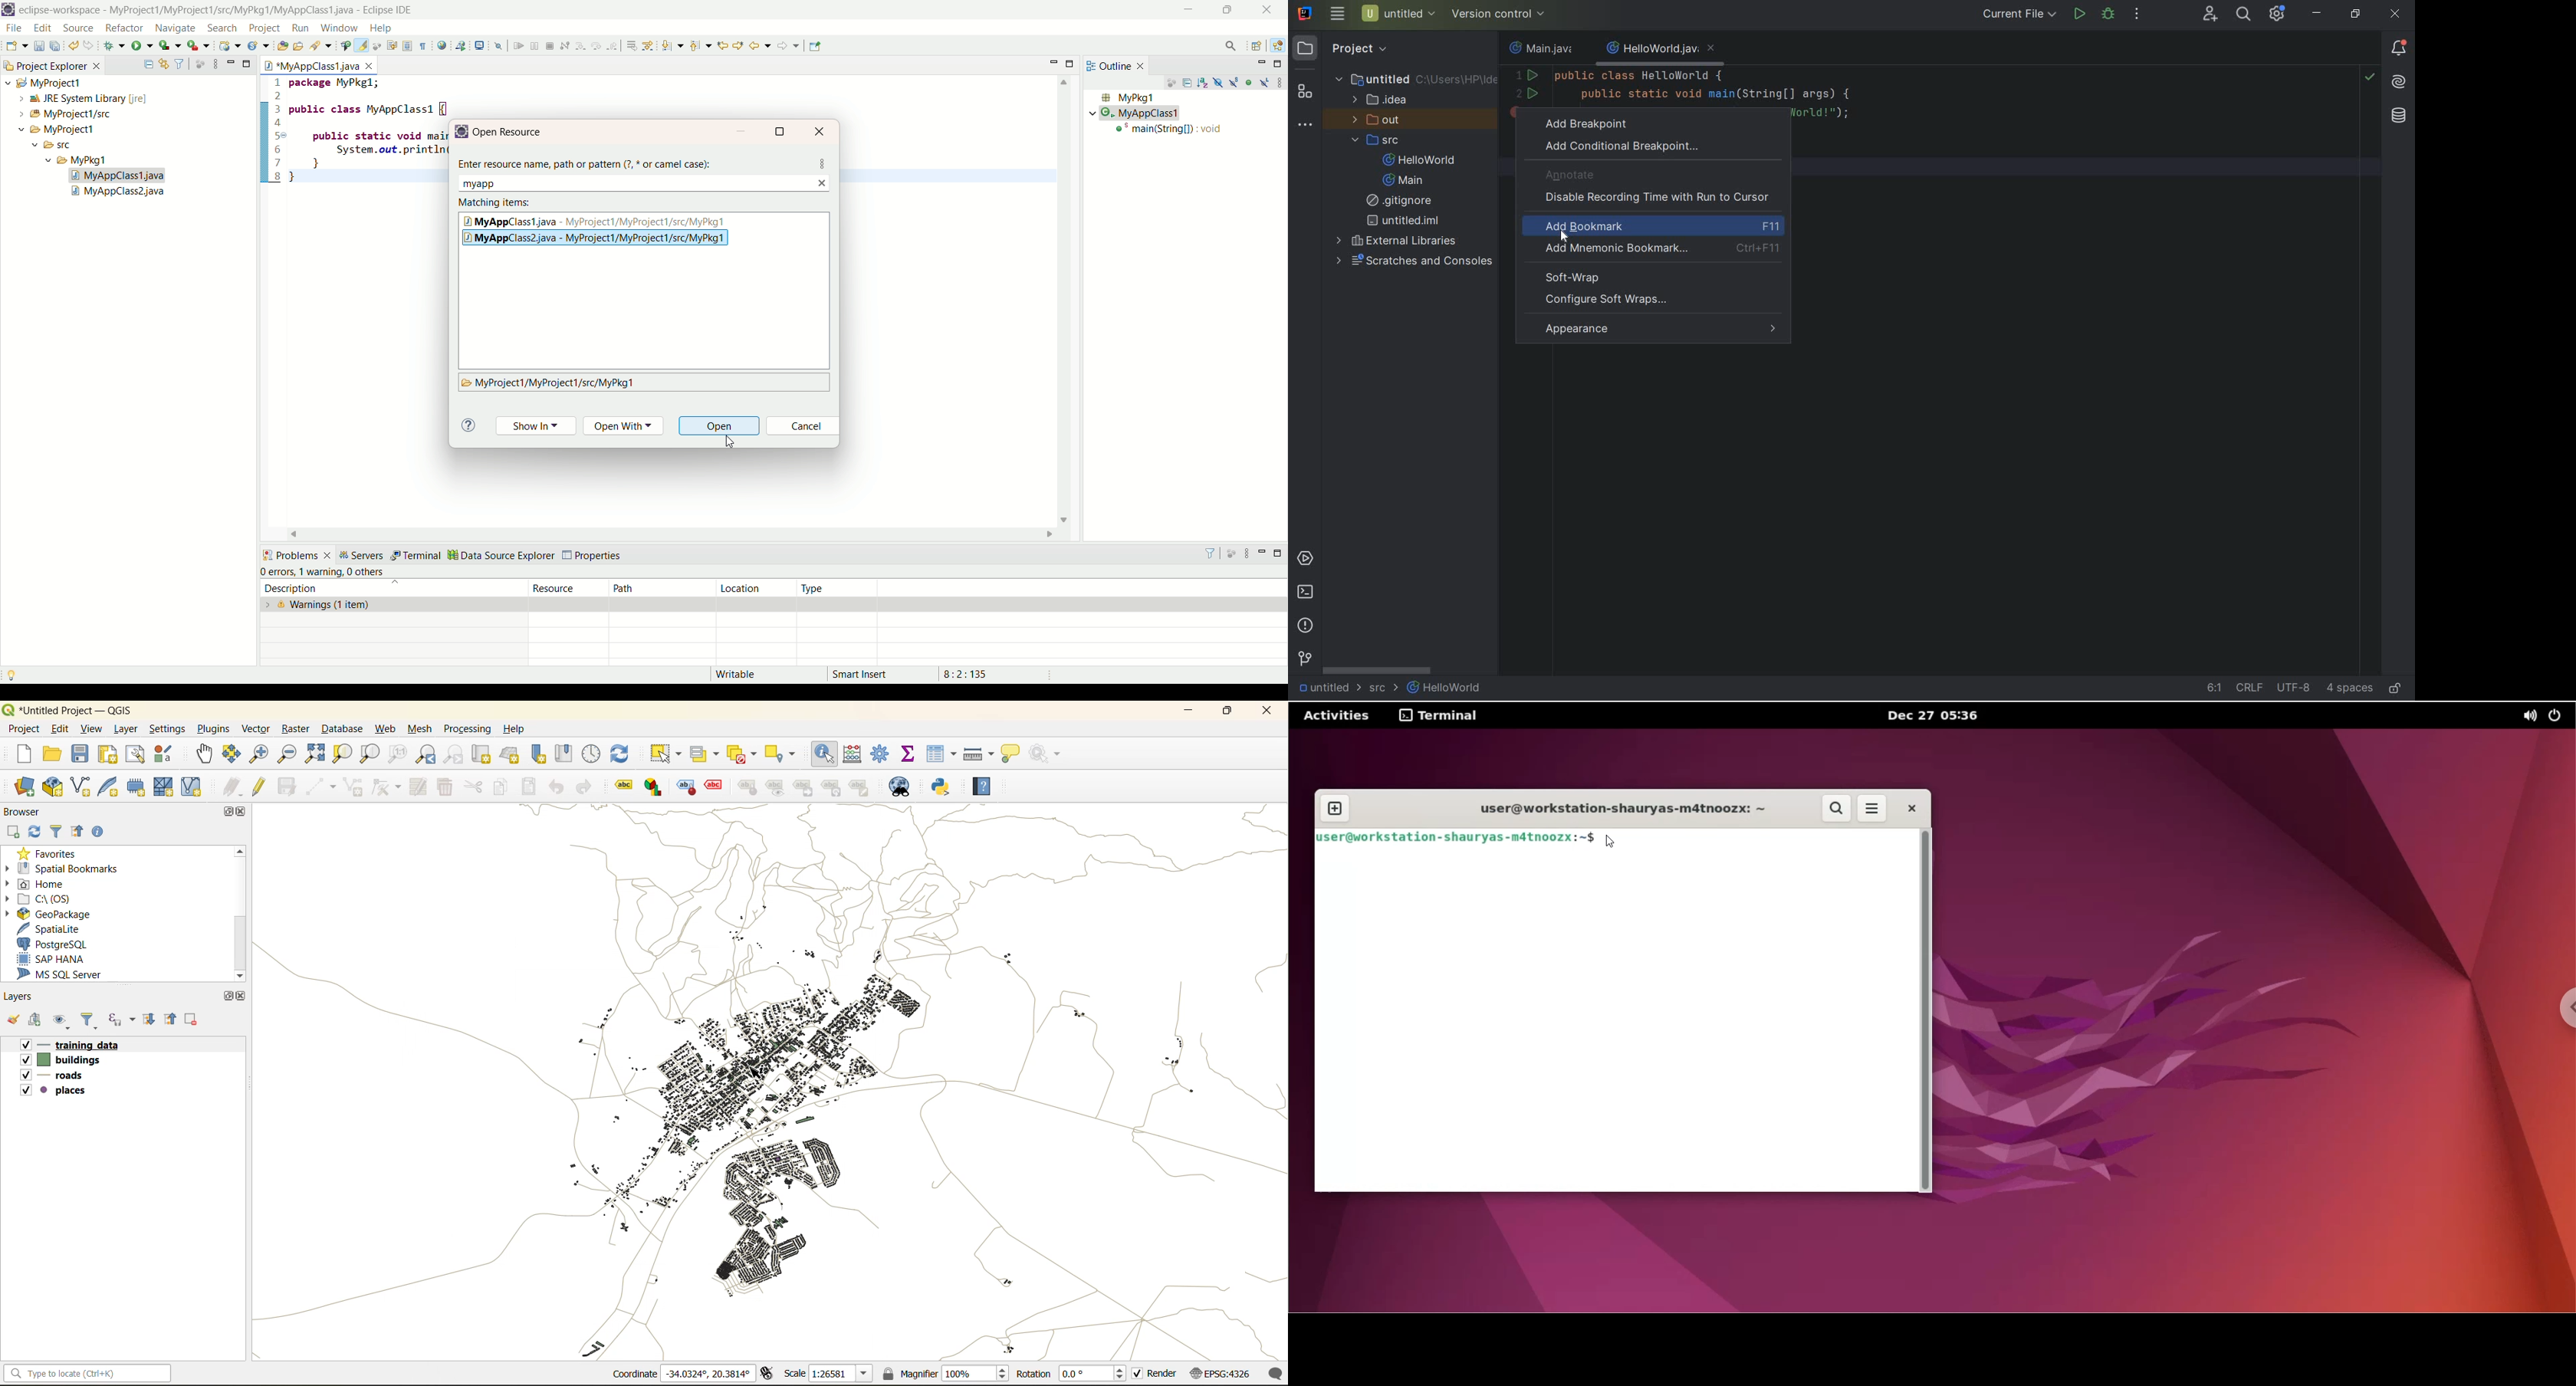 Image resolution: width=2576 pixels, height=1400 pixels. What do you see at coordinates (557, 788) in the screenshot?
I see `undo` at bounding box center [557, 788].